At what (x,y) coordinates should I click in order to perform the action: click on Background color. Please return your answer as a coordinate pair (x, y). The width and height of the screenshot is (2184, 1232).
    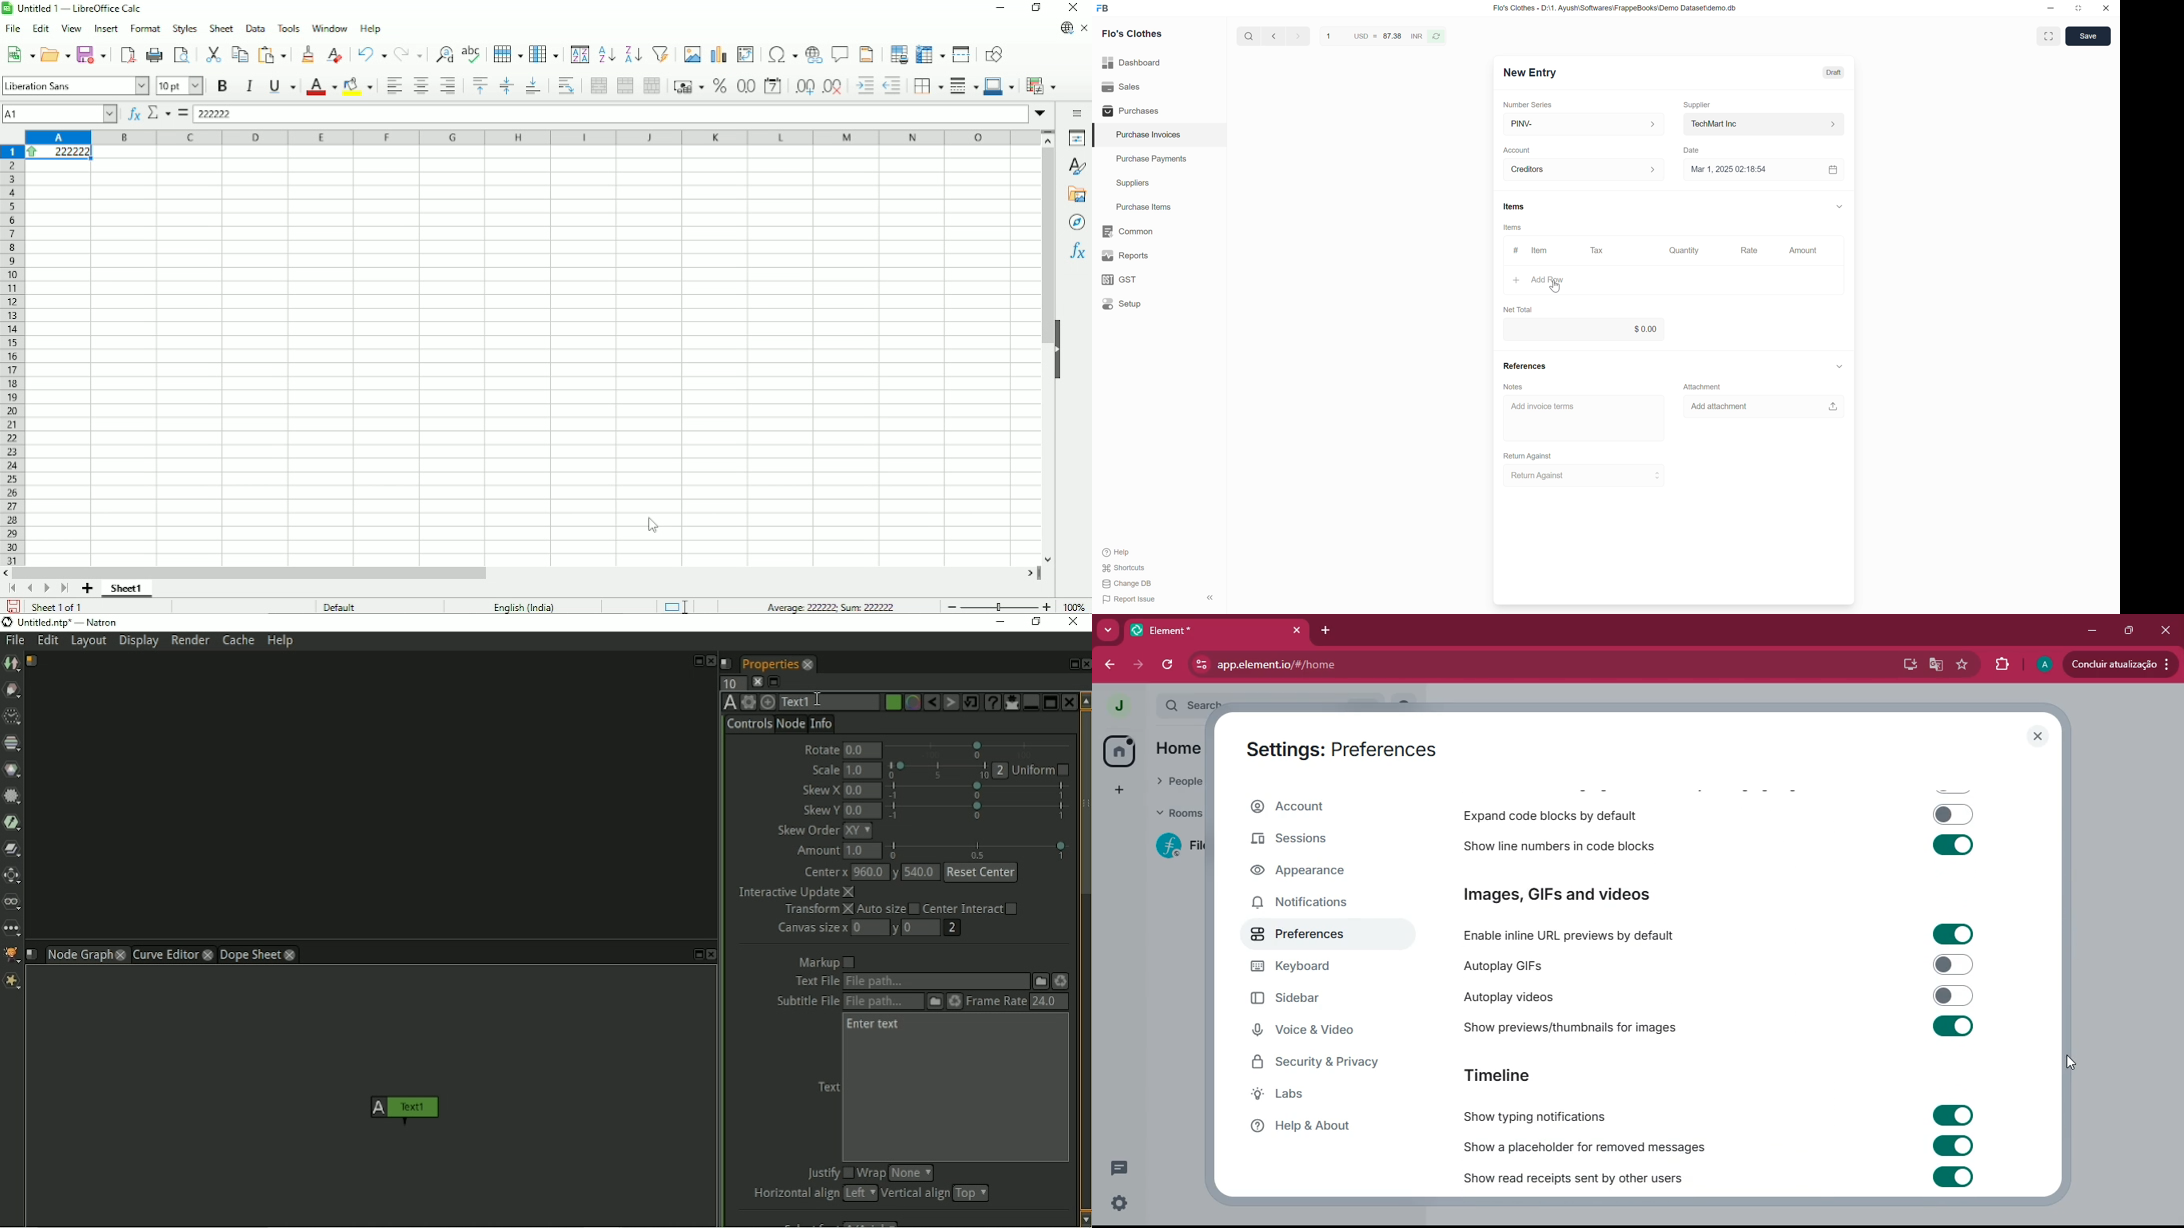
    Looking at the image, I should click on (360, 86).